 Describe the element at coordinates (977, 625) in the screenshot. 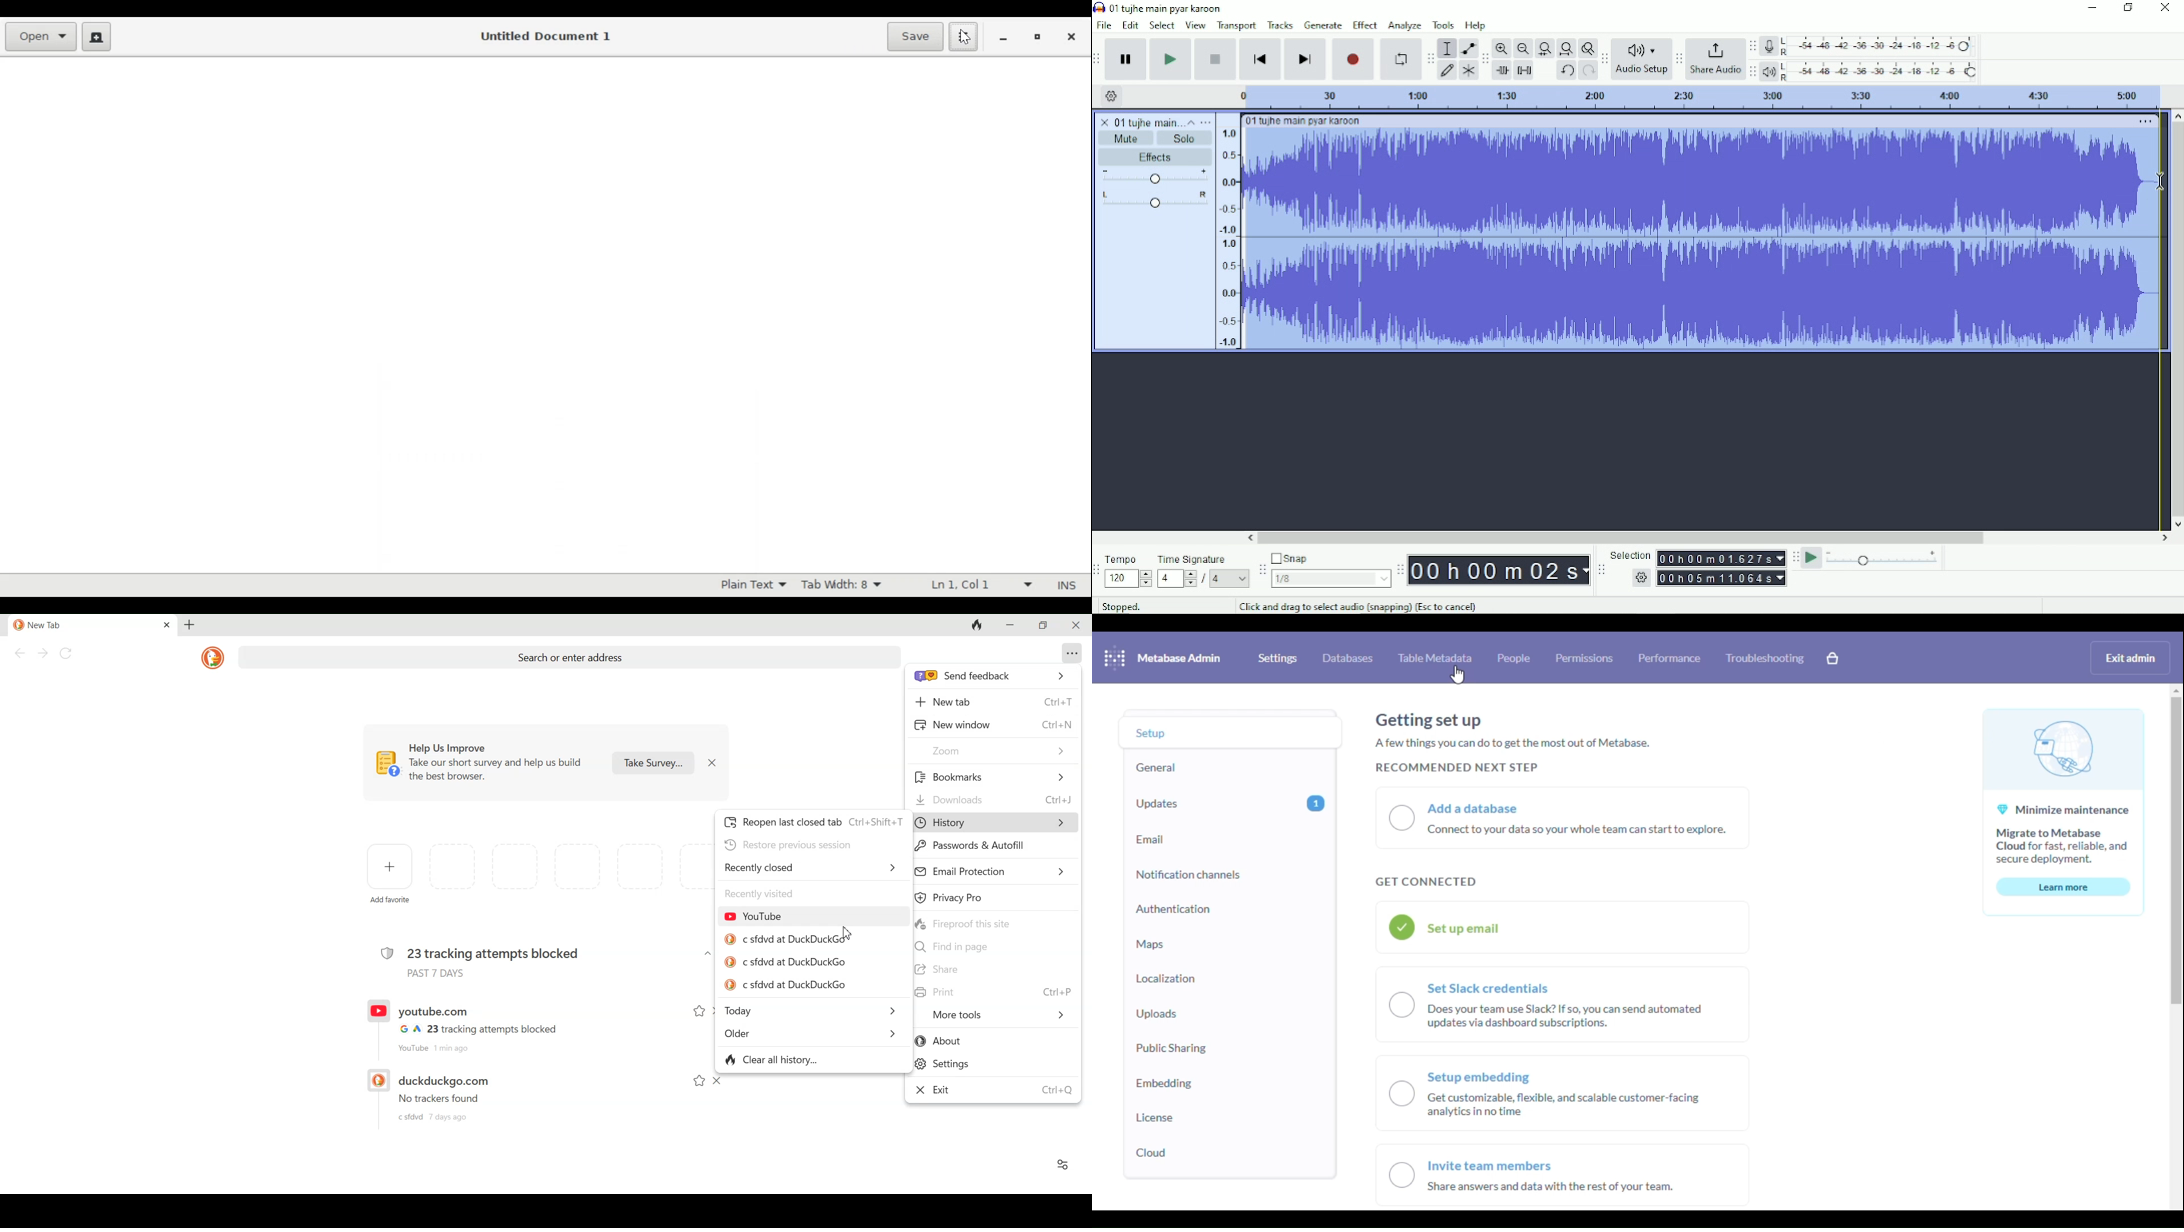

I see `Fire button` at that location.